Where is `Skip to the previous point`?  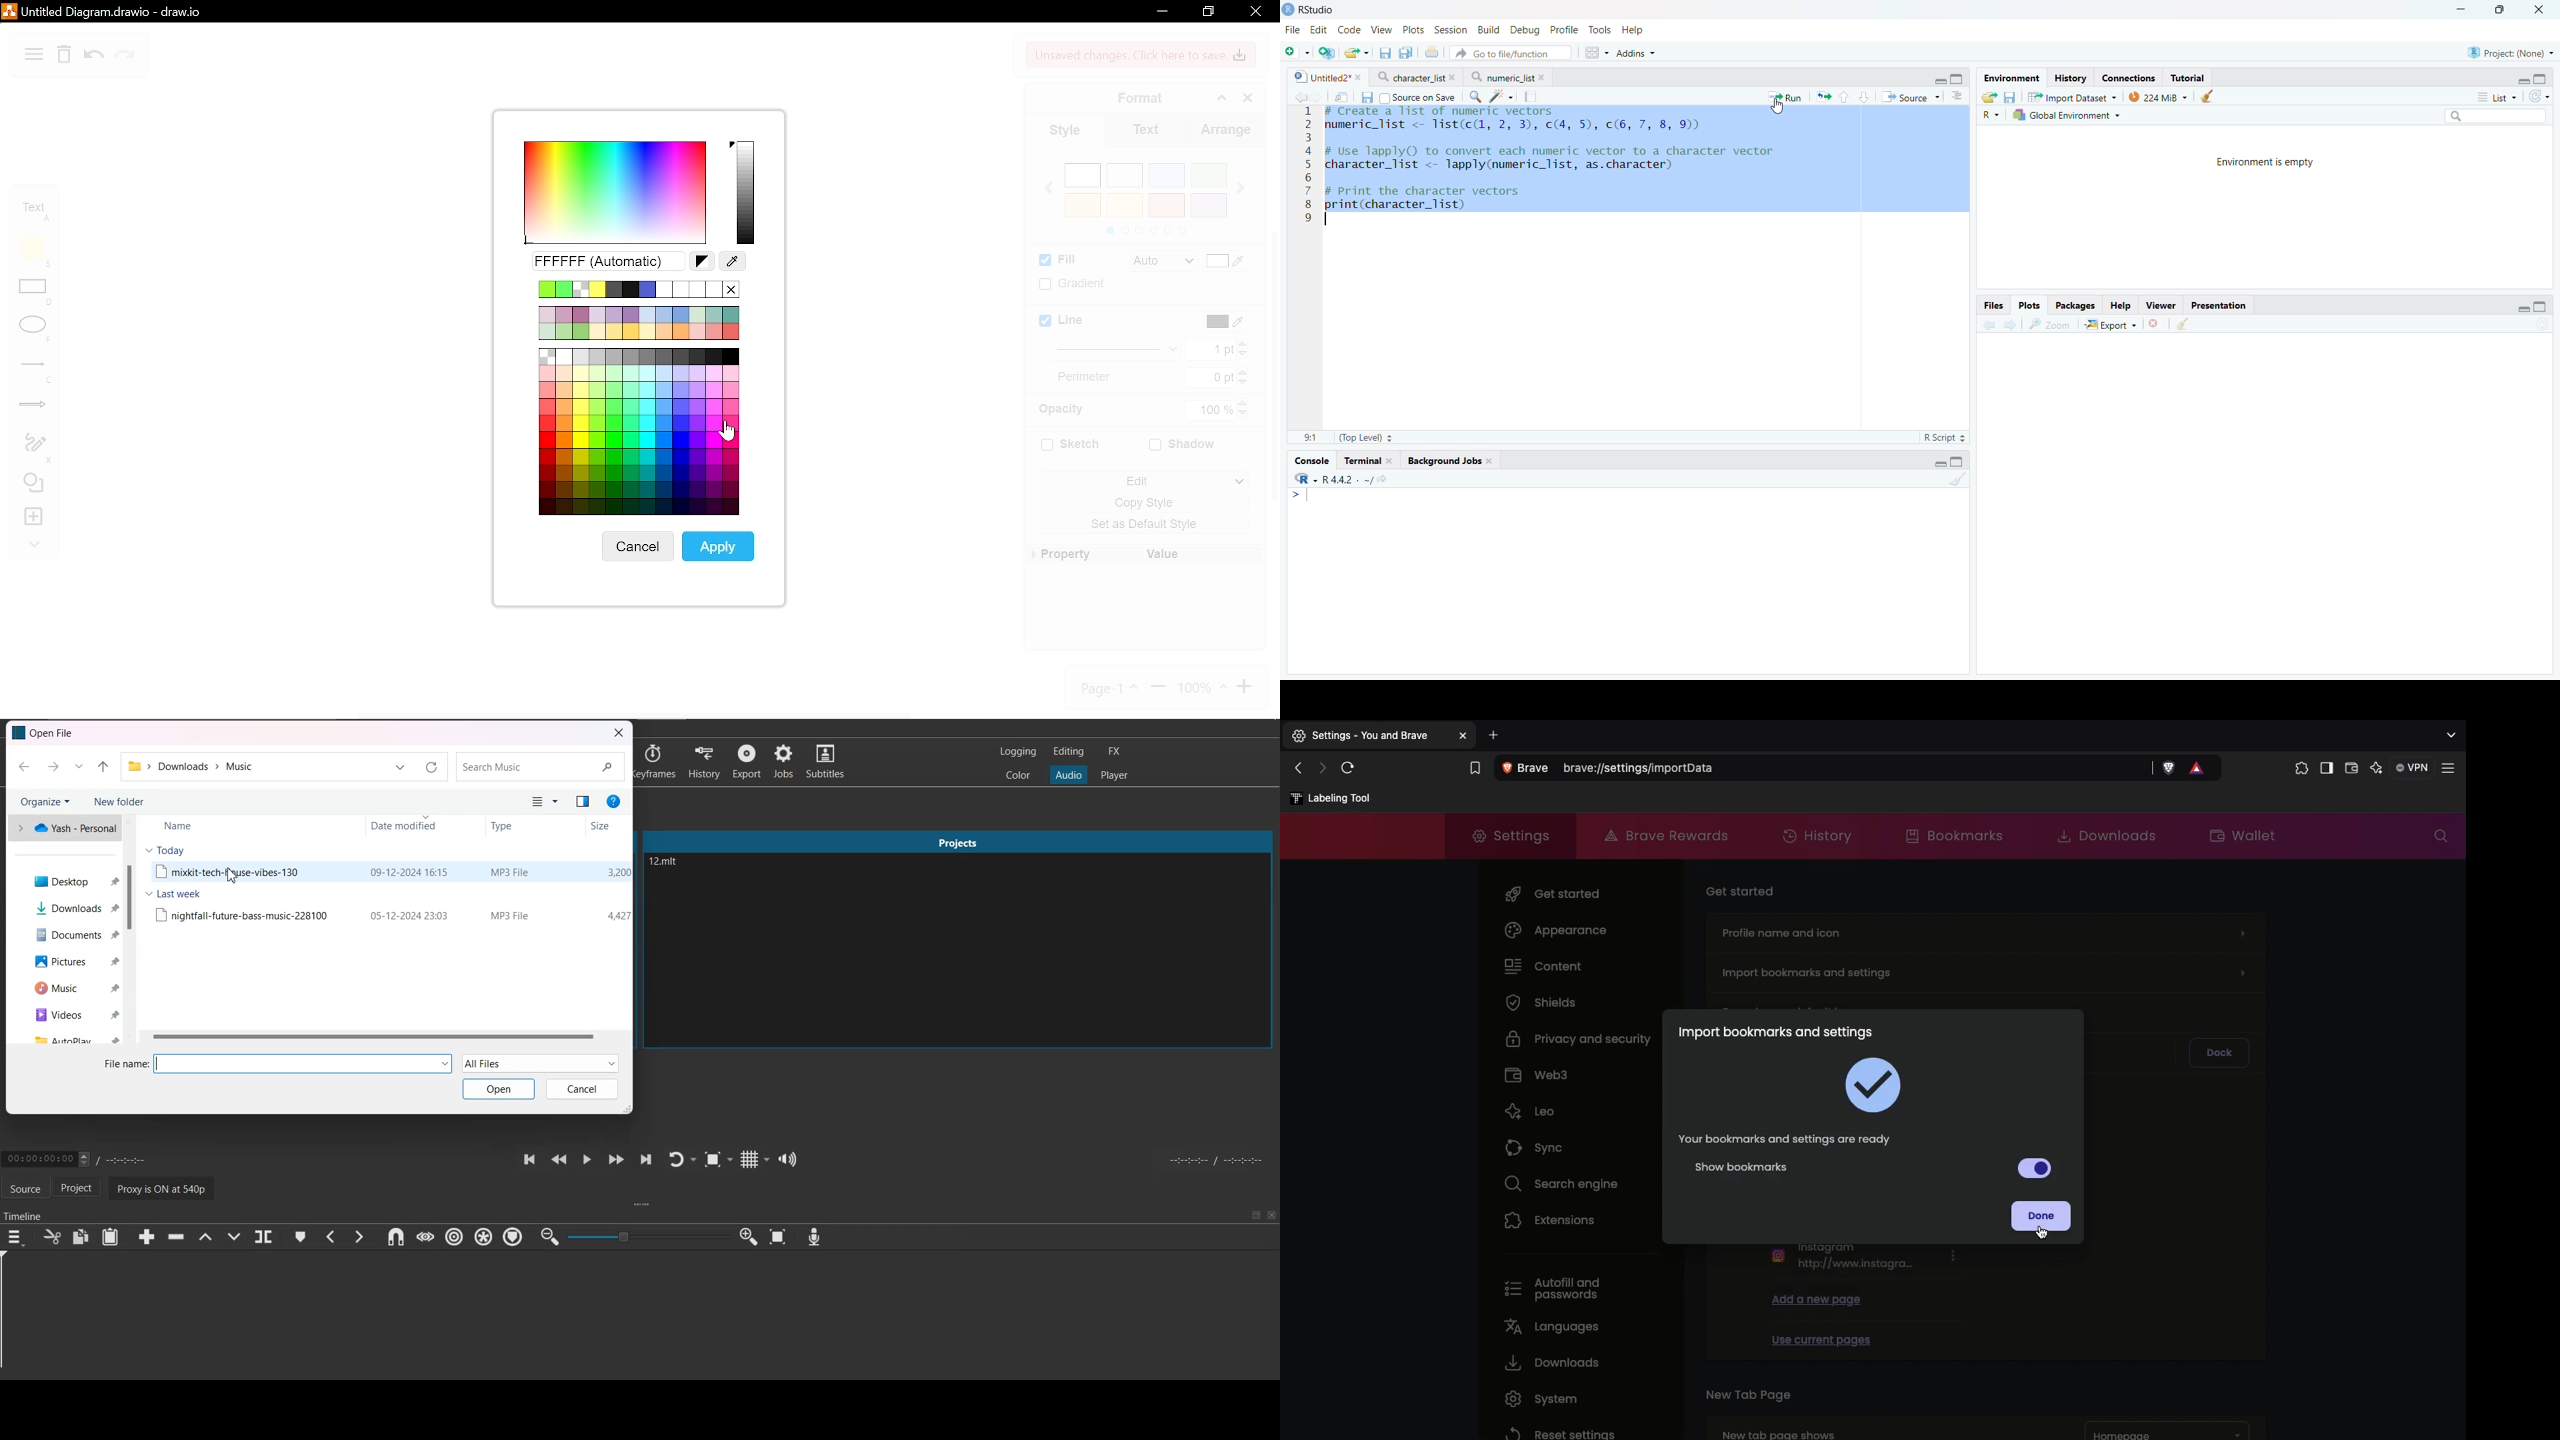
Skip to the previous point is located at coordinates (527, 1159).